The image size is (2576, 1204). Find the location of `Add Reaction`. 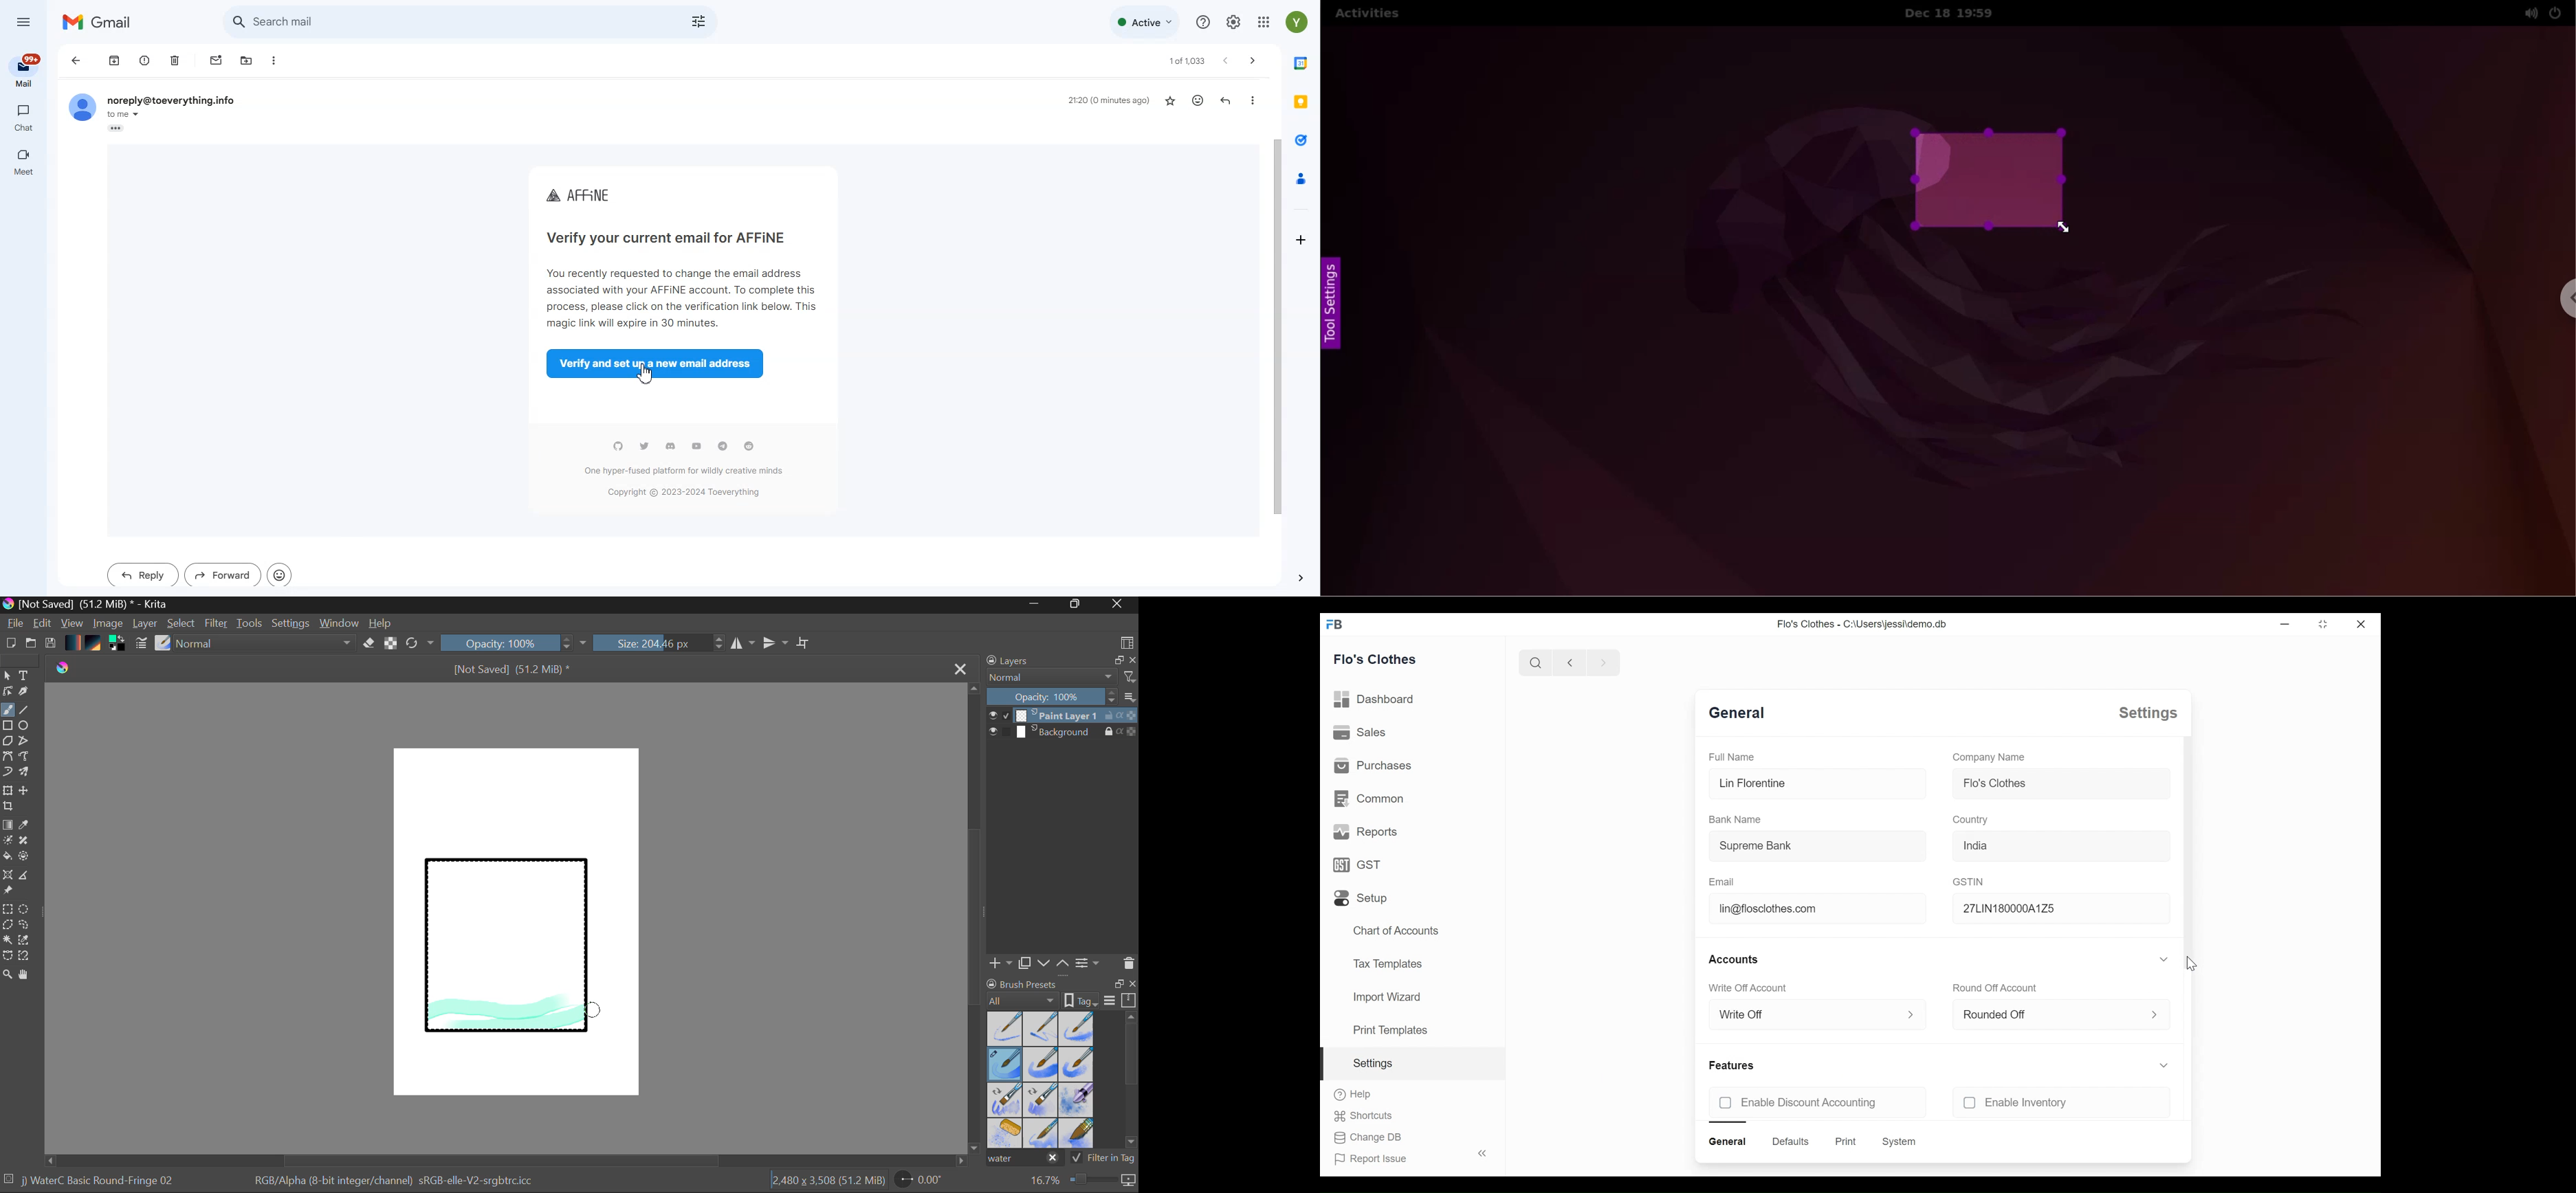

Add Reaction is located at coordinates (278, 575).